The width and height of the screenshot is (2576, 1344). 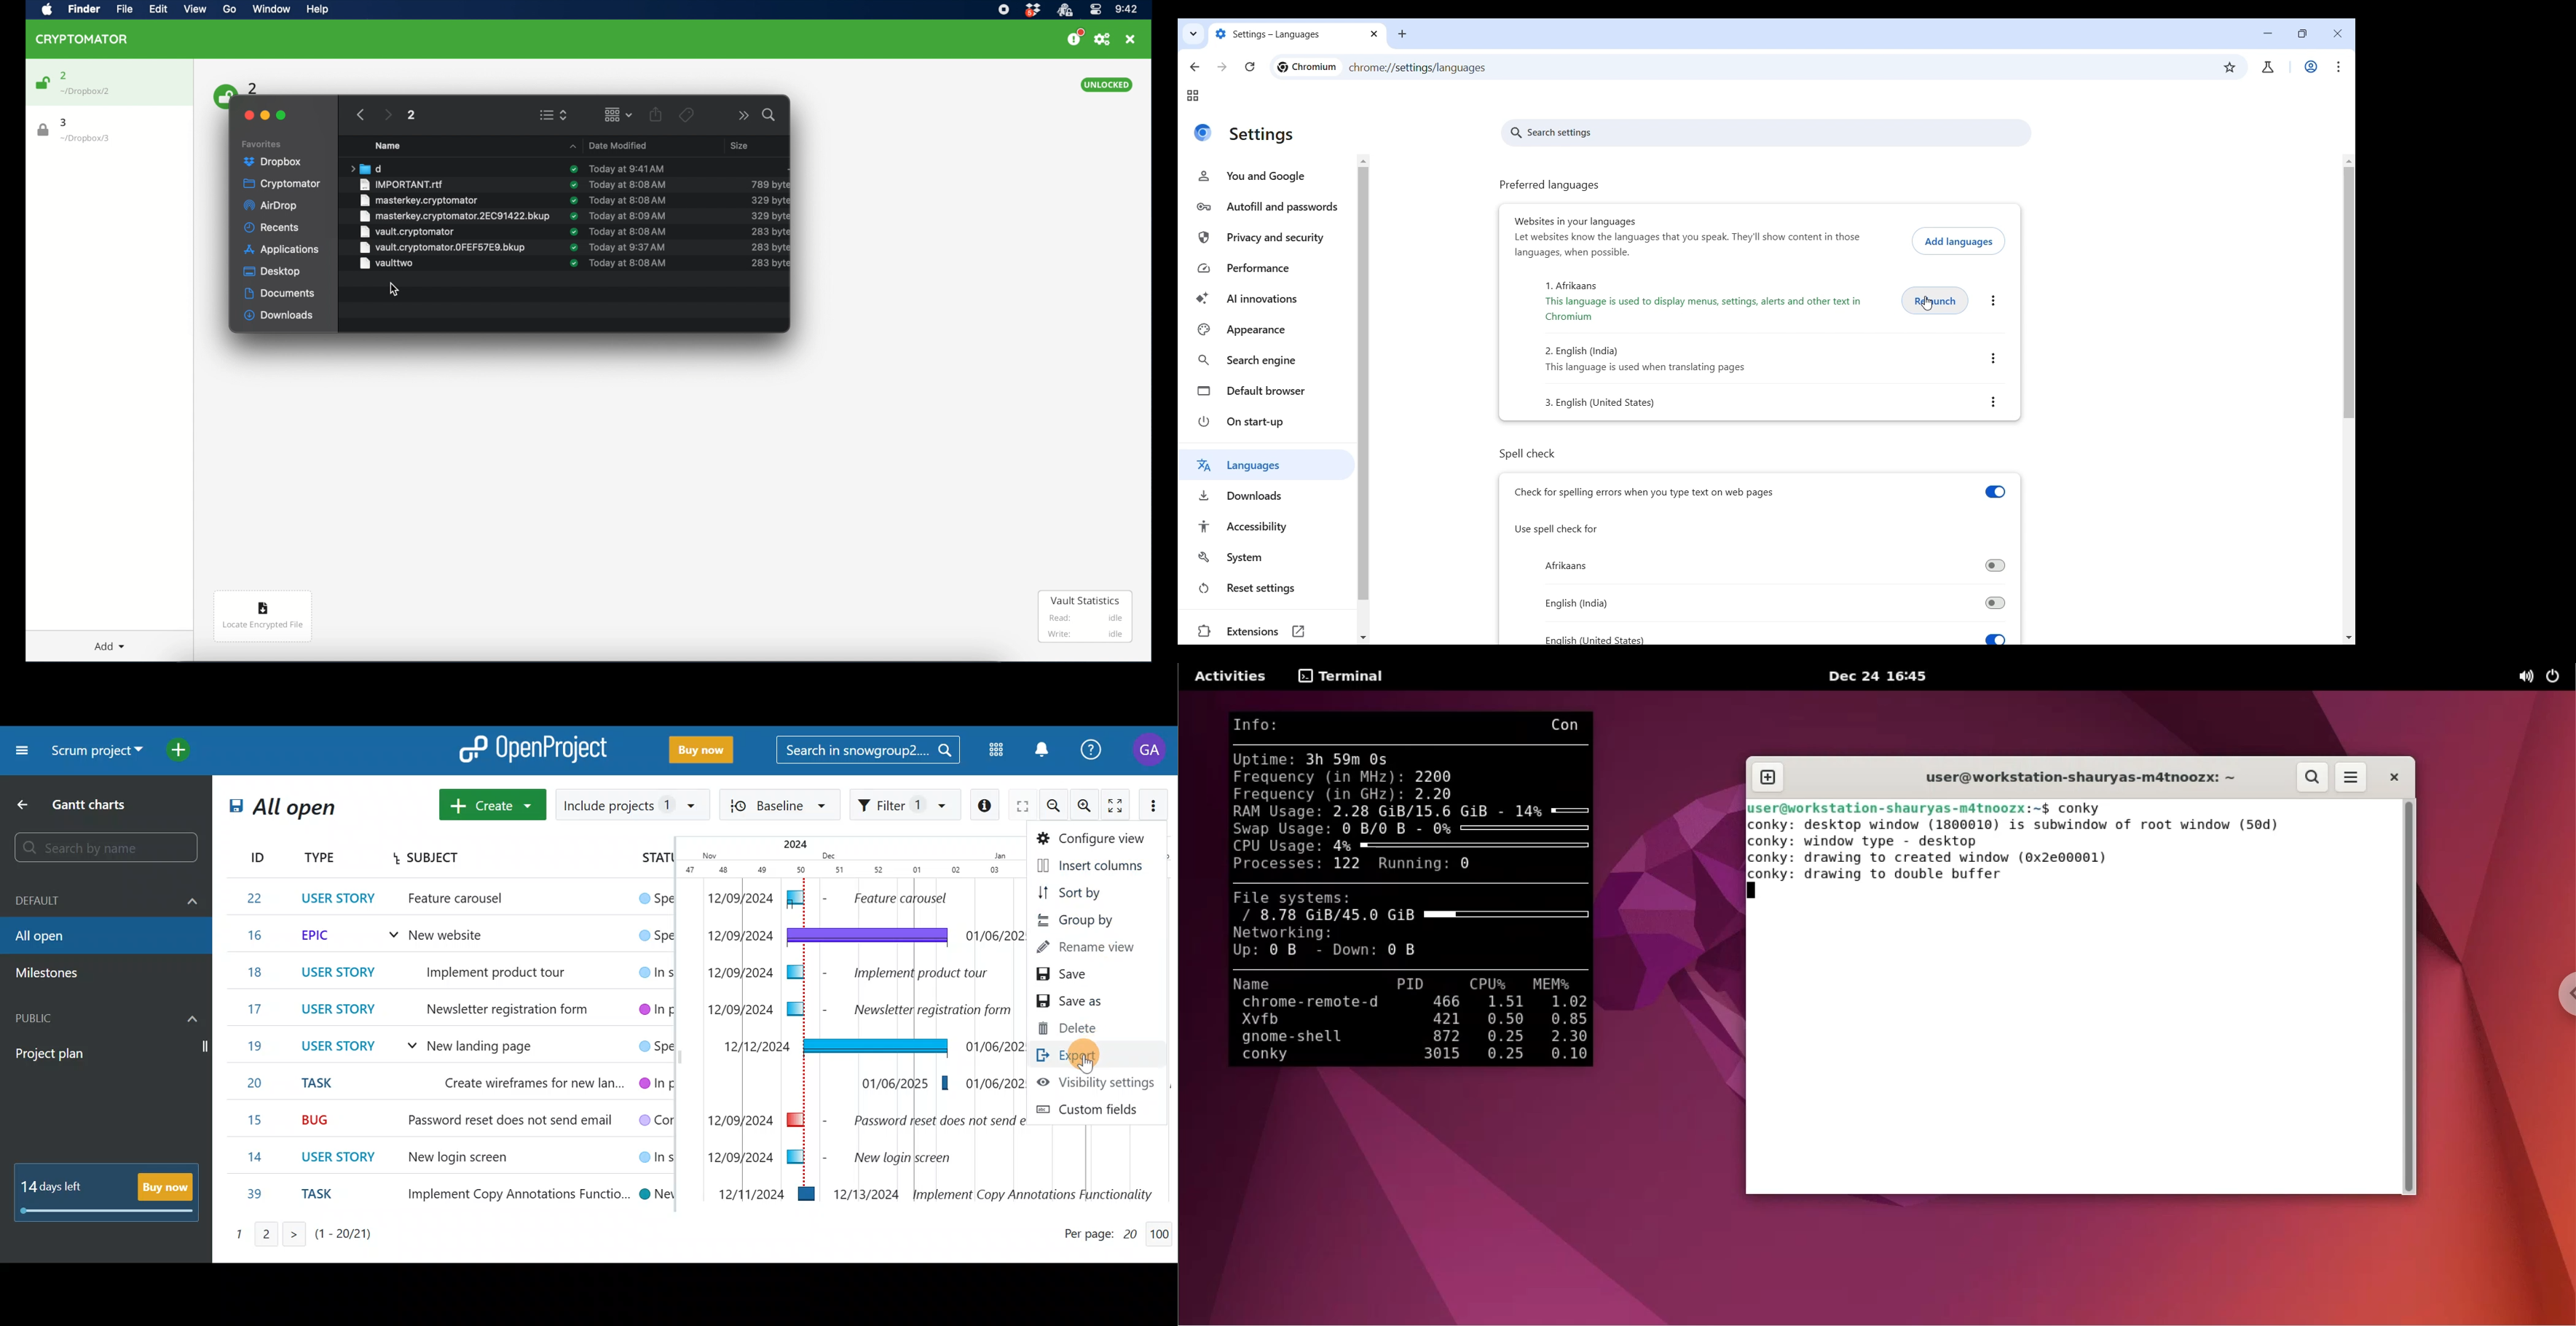 I want to click on Extensions, so click(x=1265, y=632).